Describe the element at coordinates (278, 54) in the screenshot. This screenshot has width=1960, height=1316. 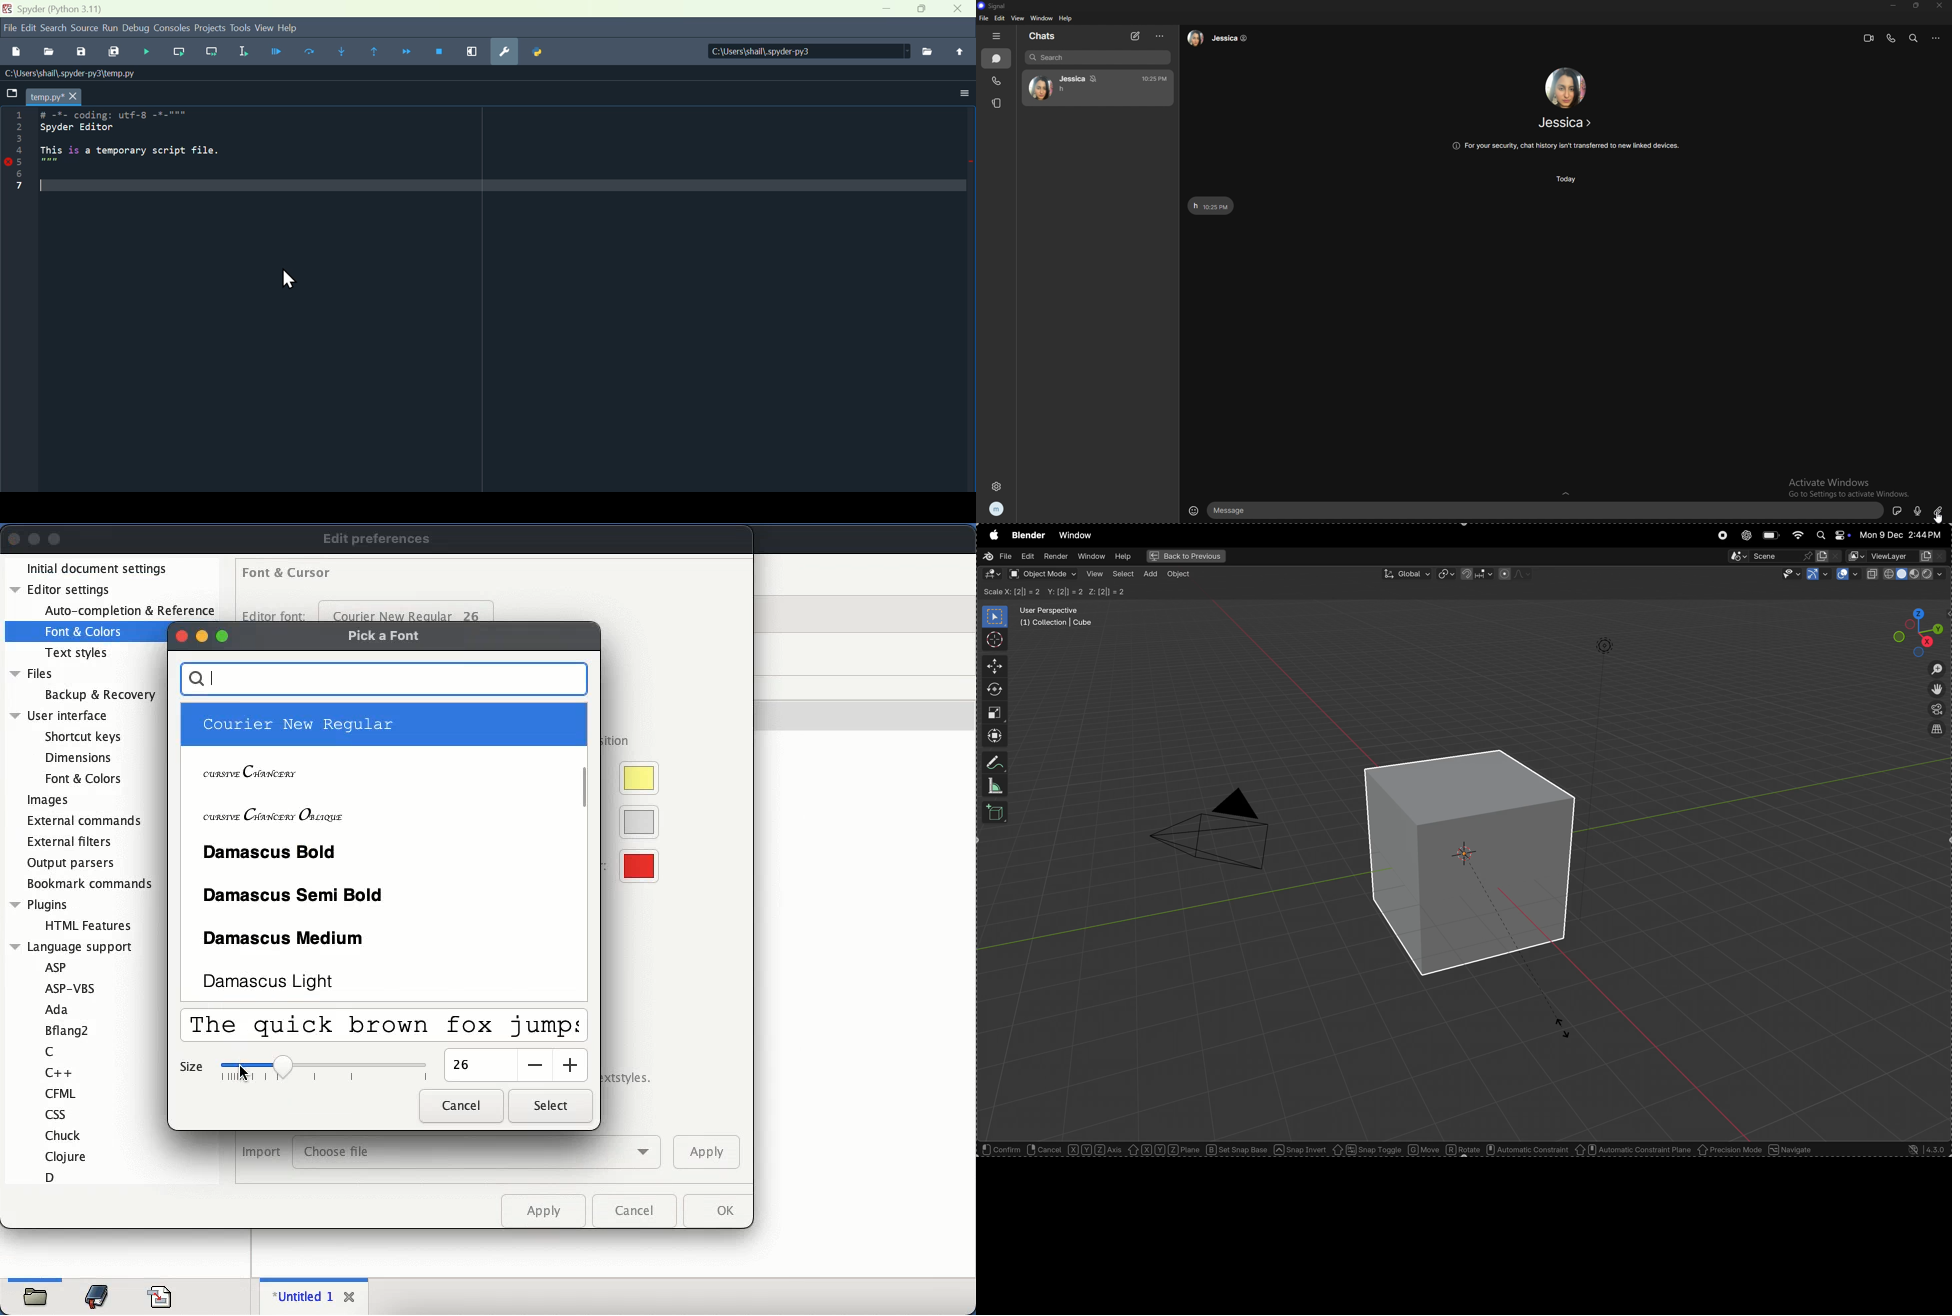
I see `Run file` at that location.